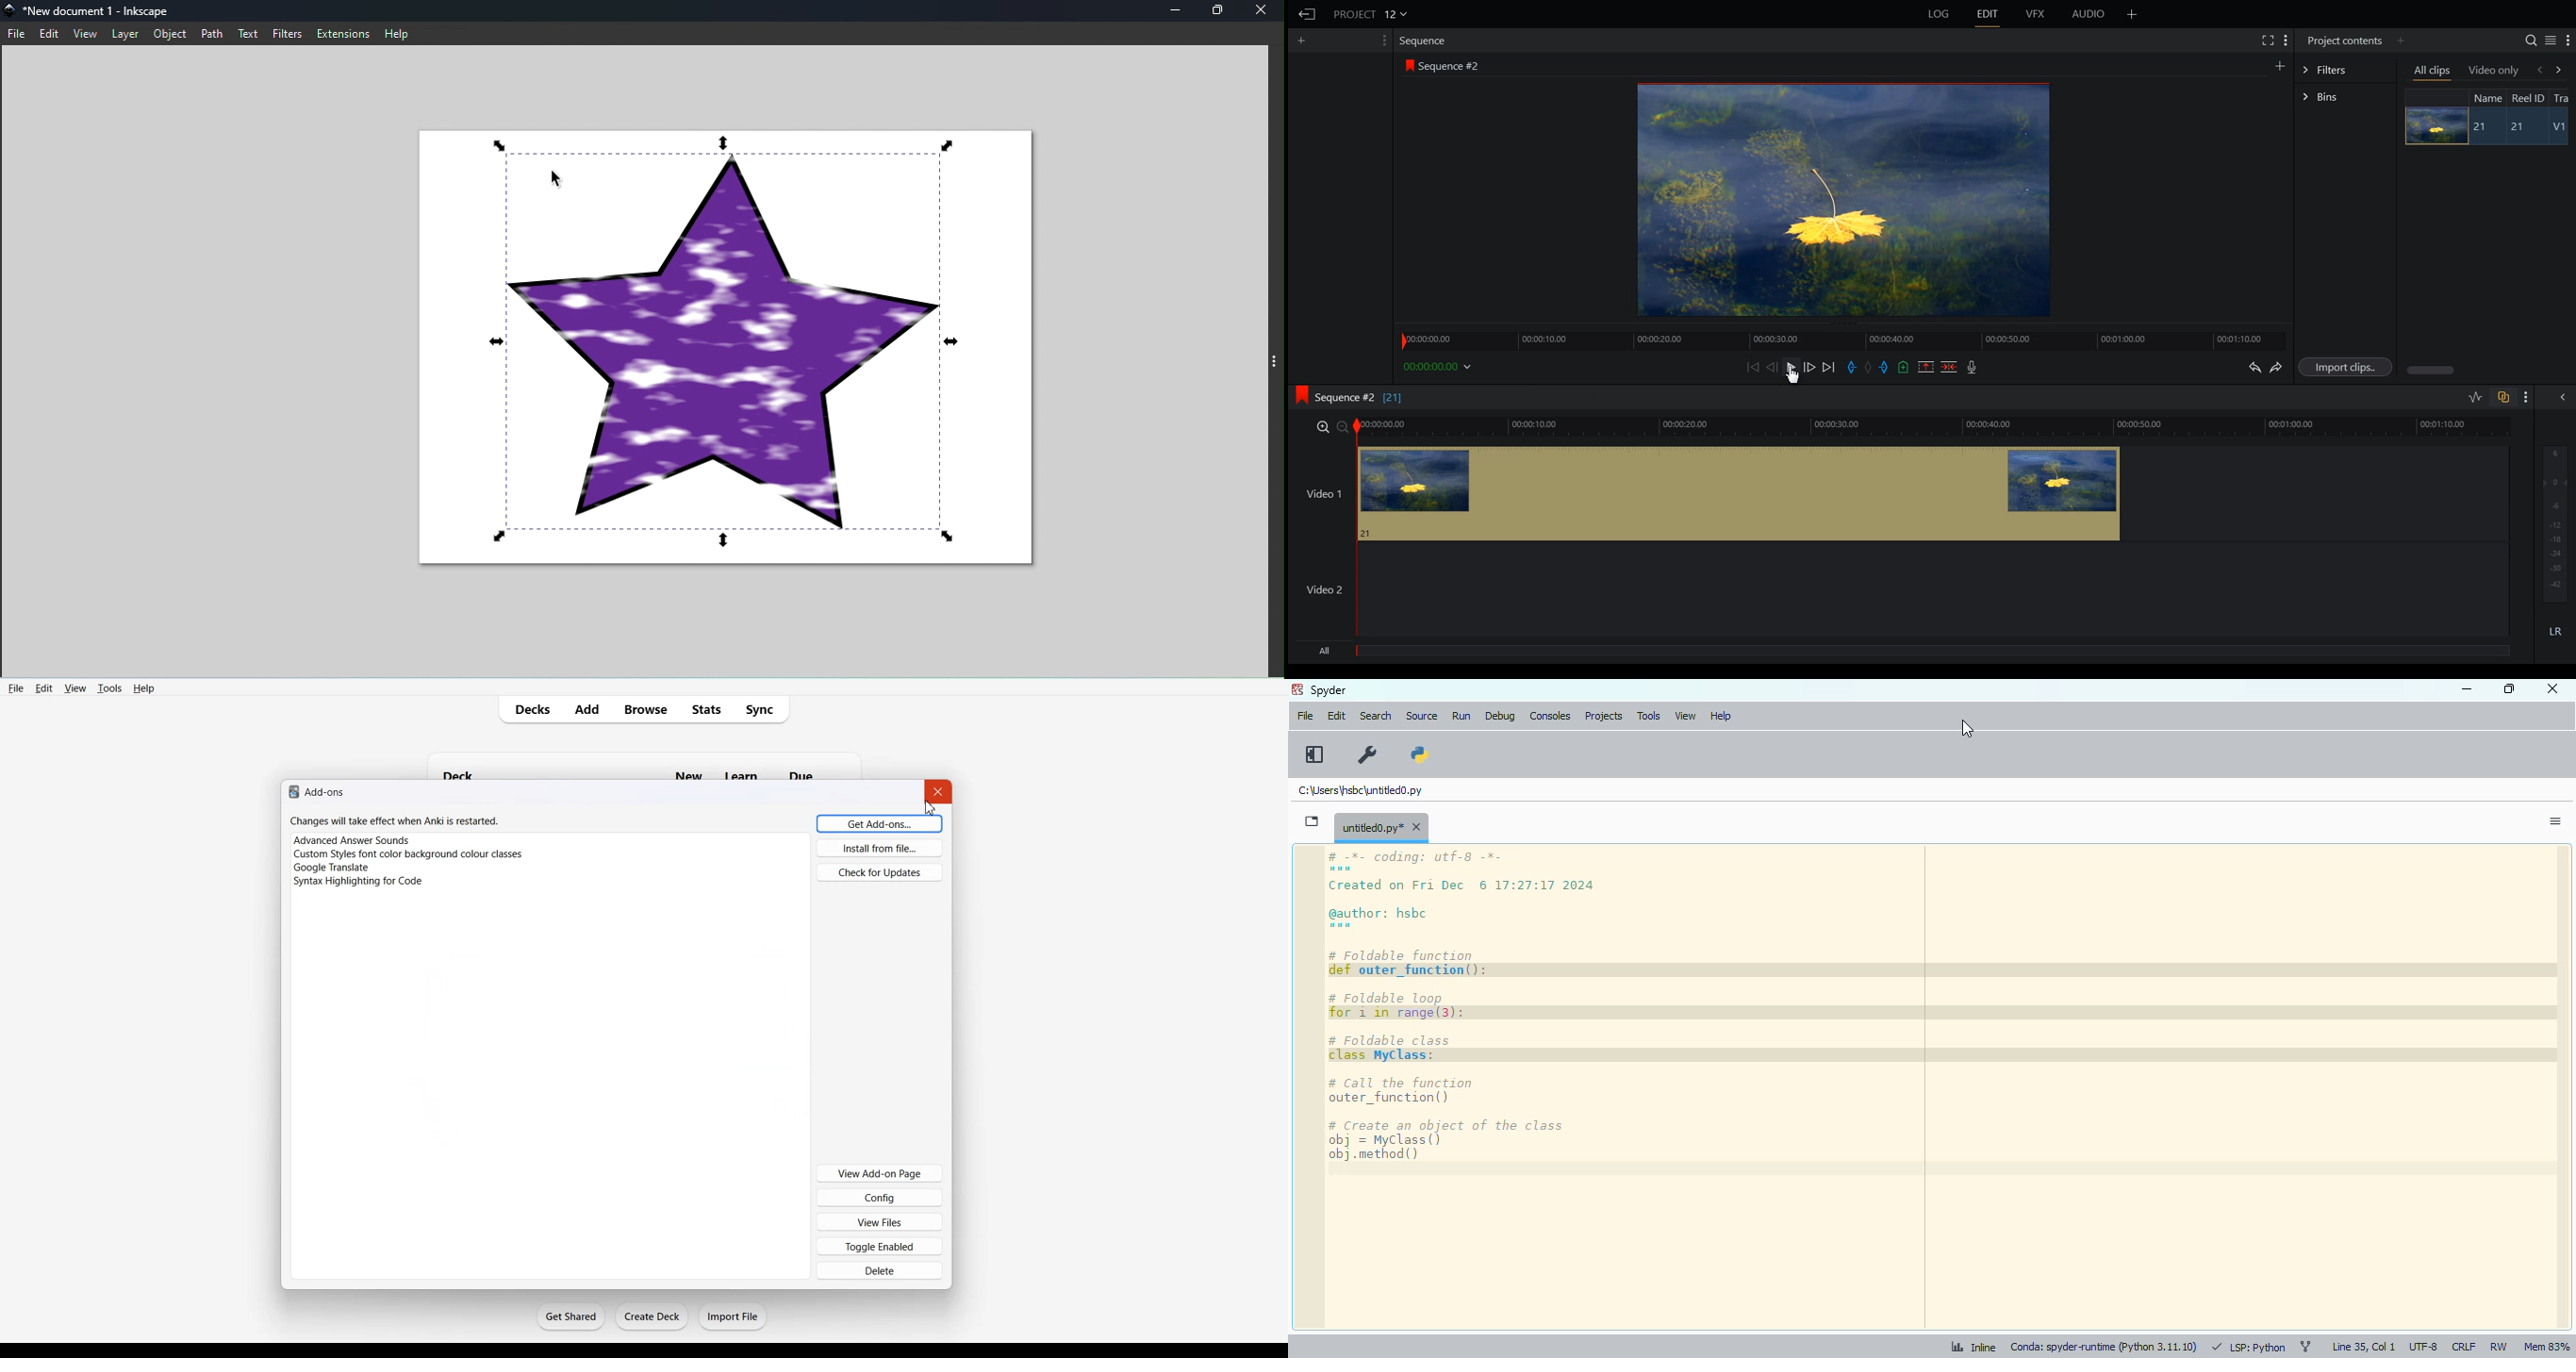 The width and height of the screenshot is (2576, 1372). What do you see at coordinates (1376, 716) in the screenshot?
I see `search` at bounding box center [1376, 716].